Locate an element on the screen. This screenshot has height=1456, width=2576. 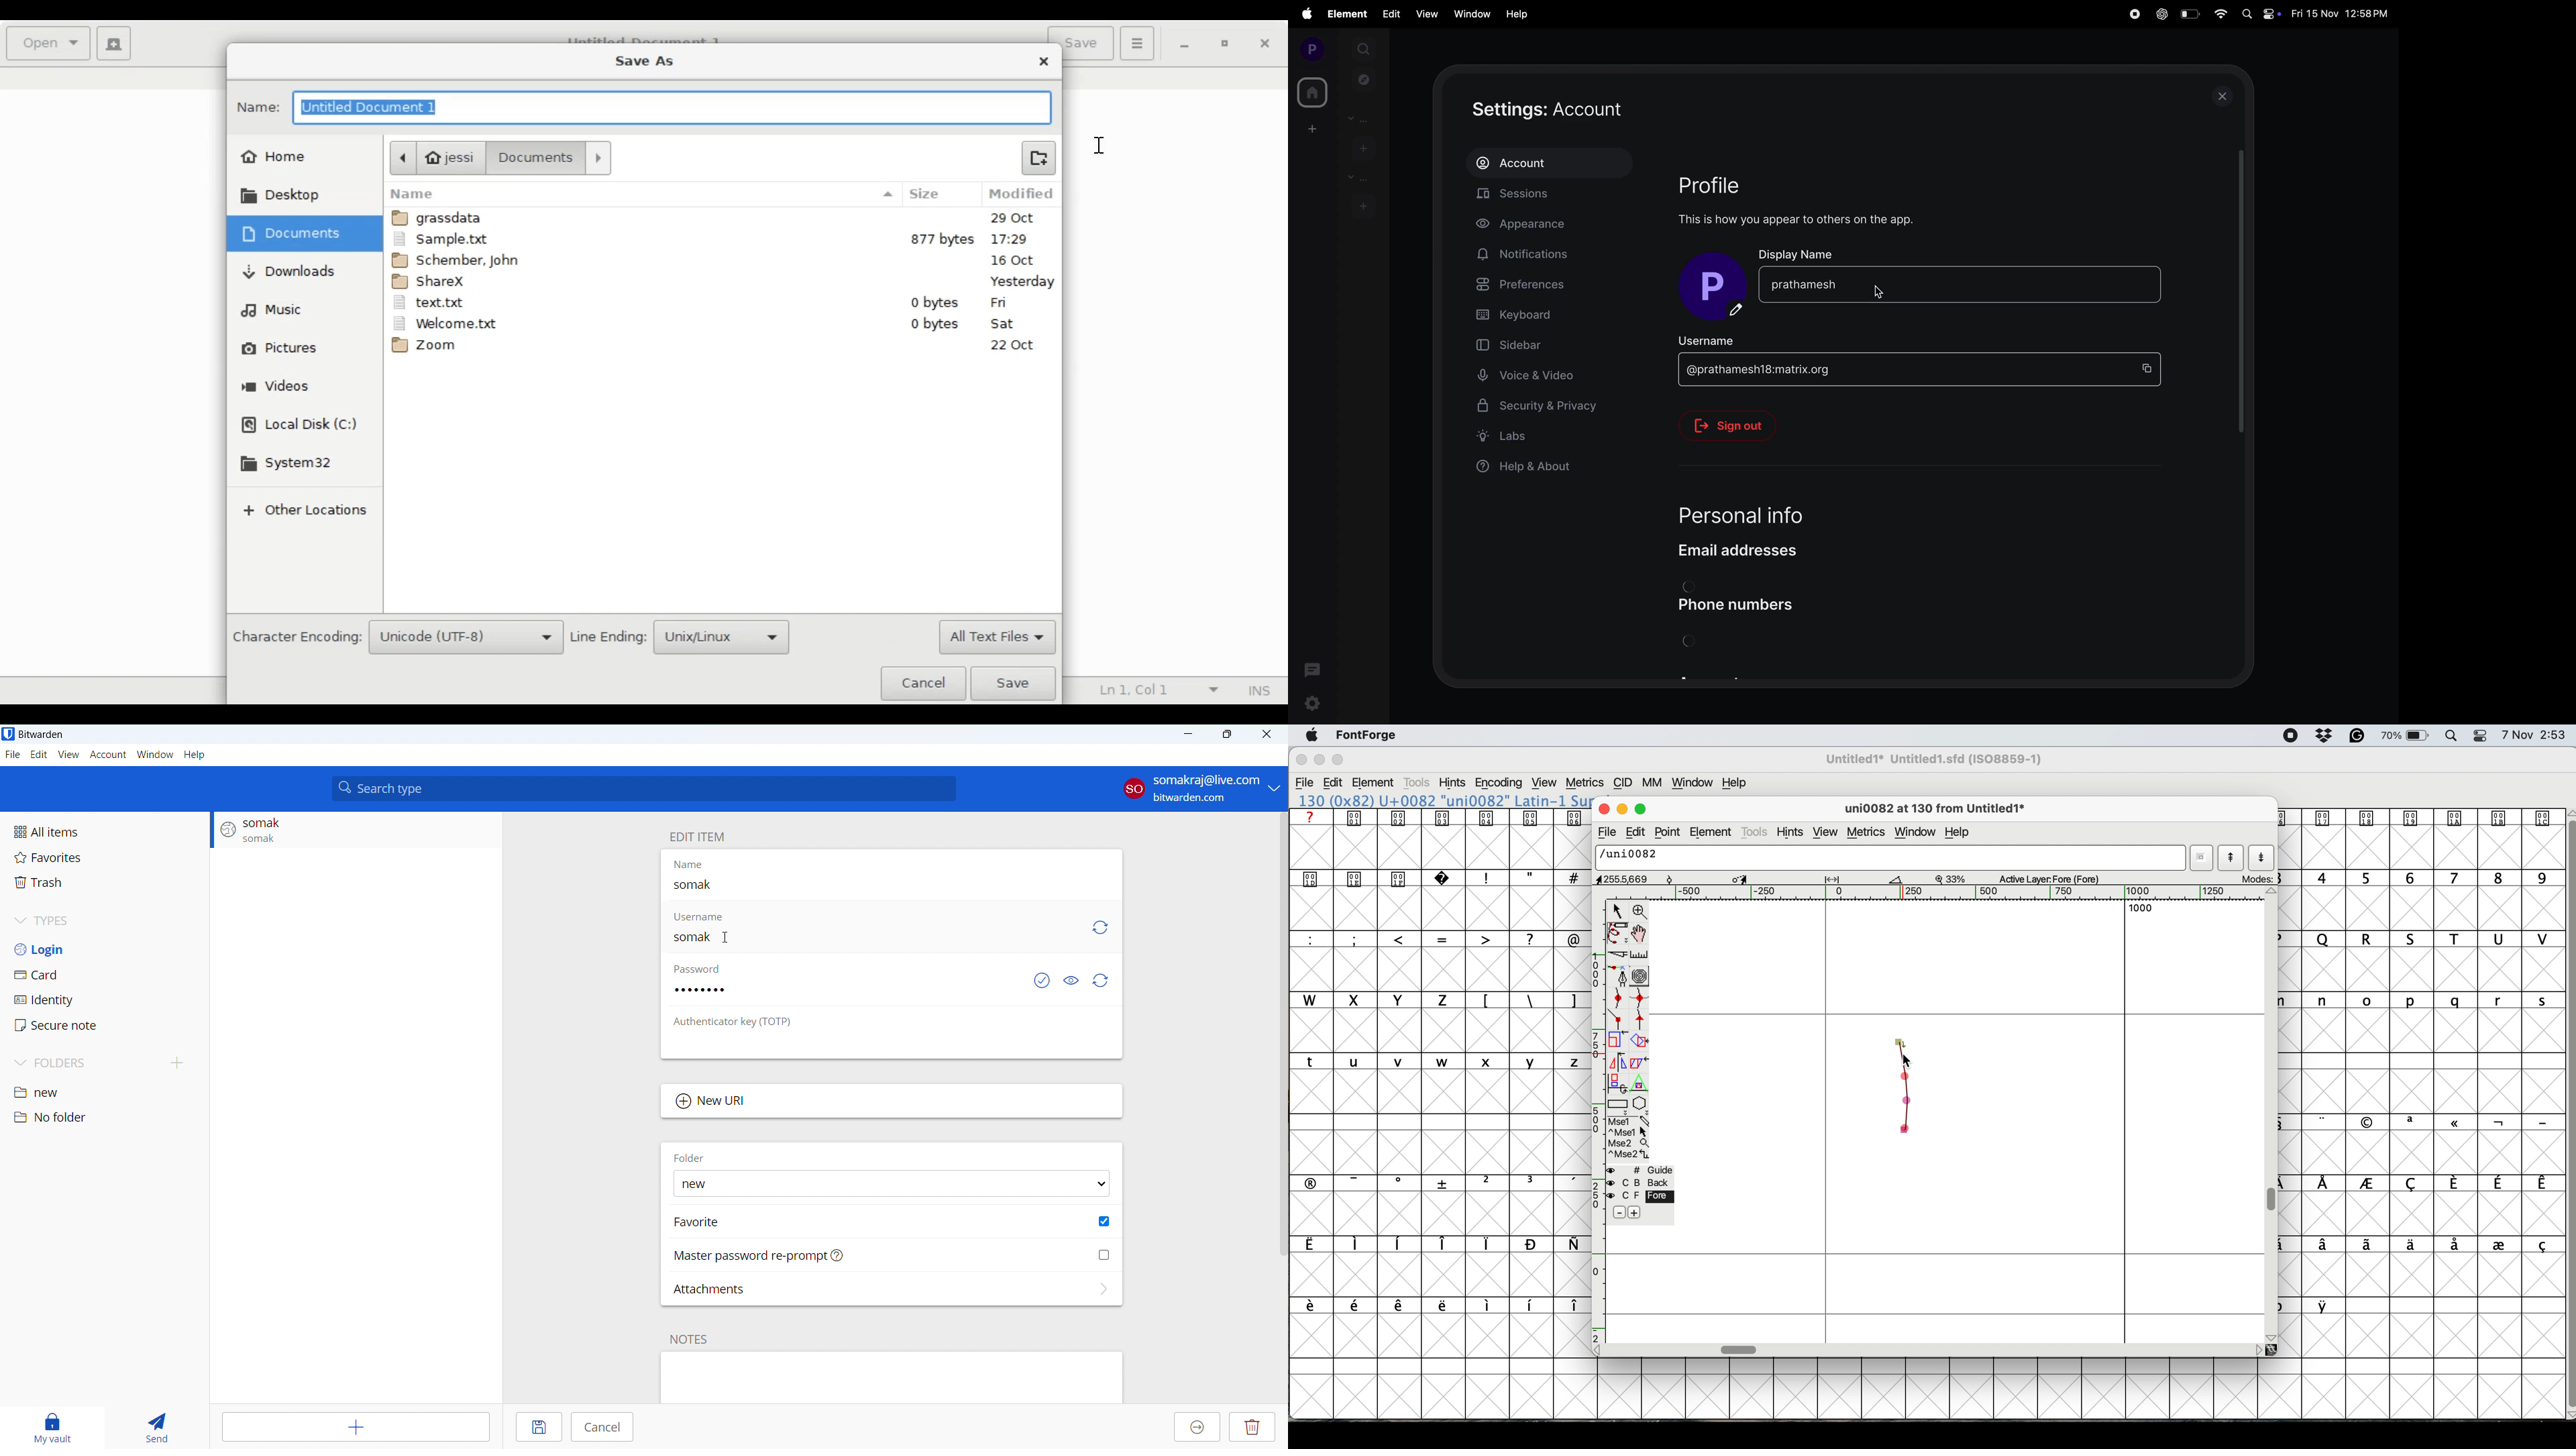
secure note is located at coordinates (105, 1025).